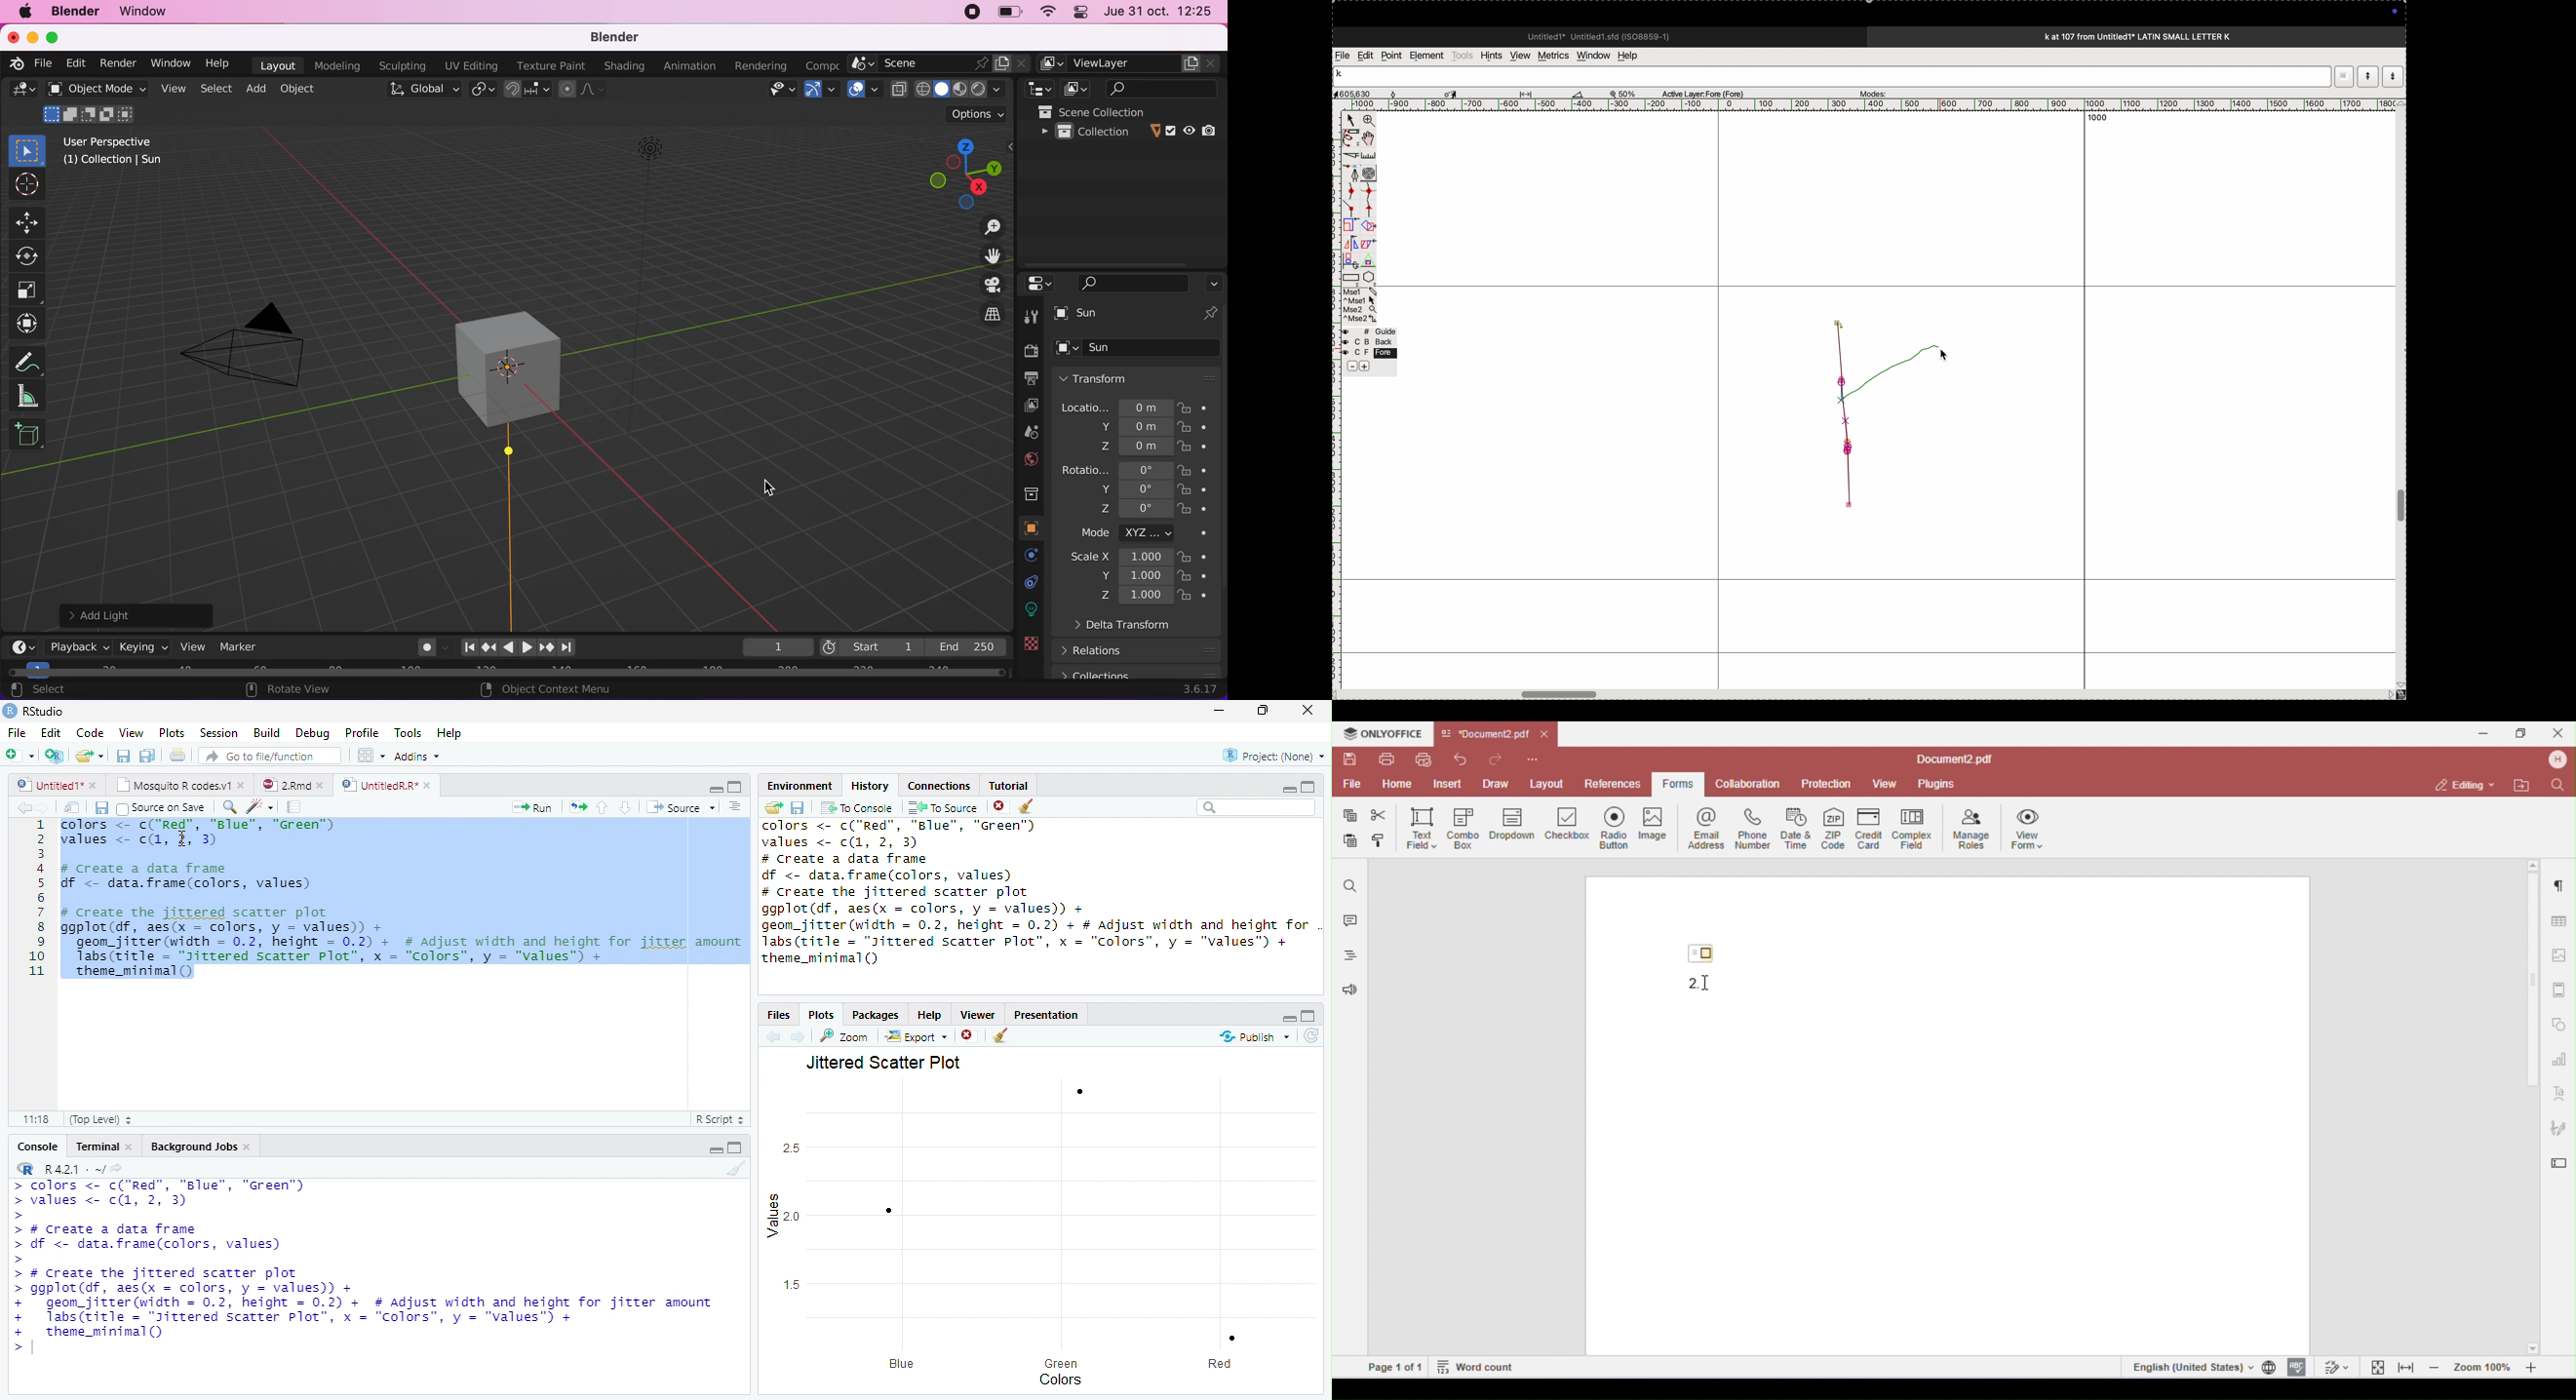  Describe the element at coordinates (969, 1036) in the screenshot. I see `Remove current plot` at that location.